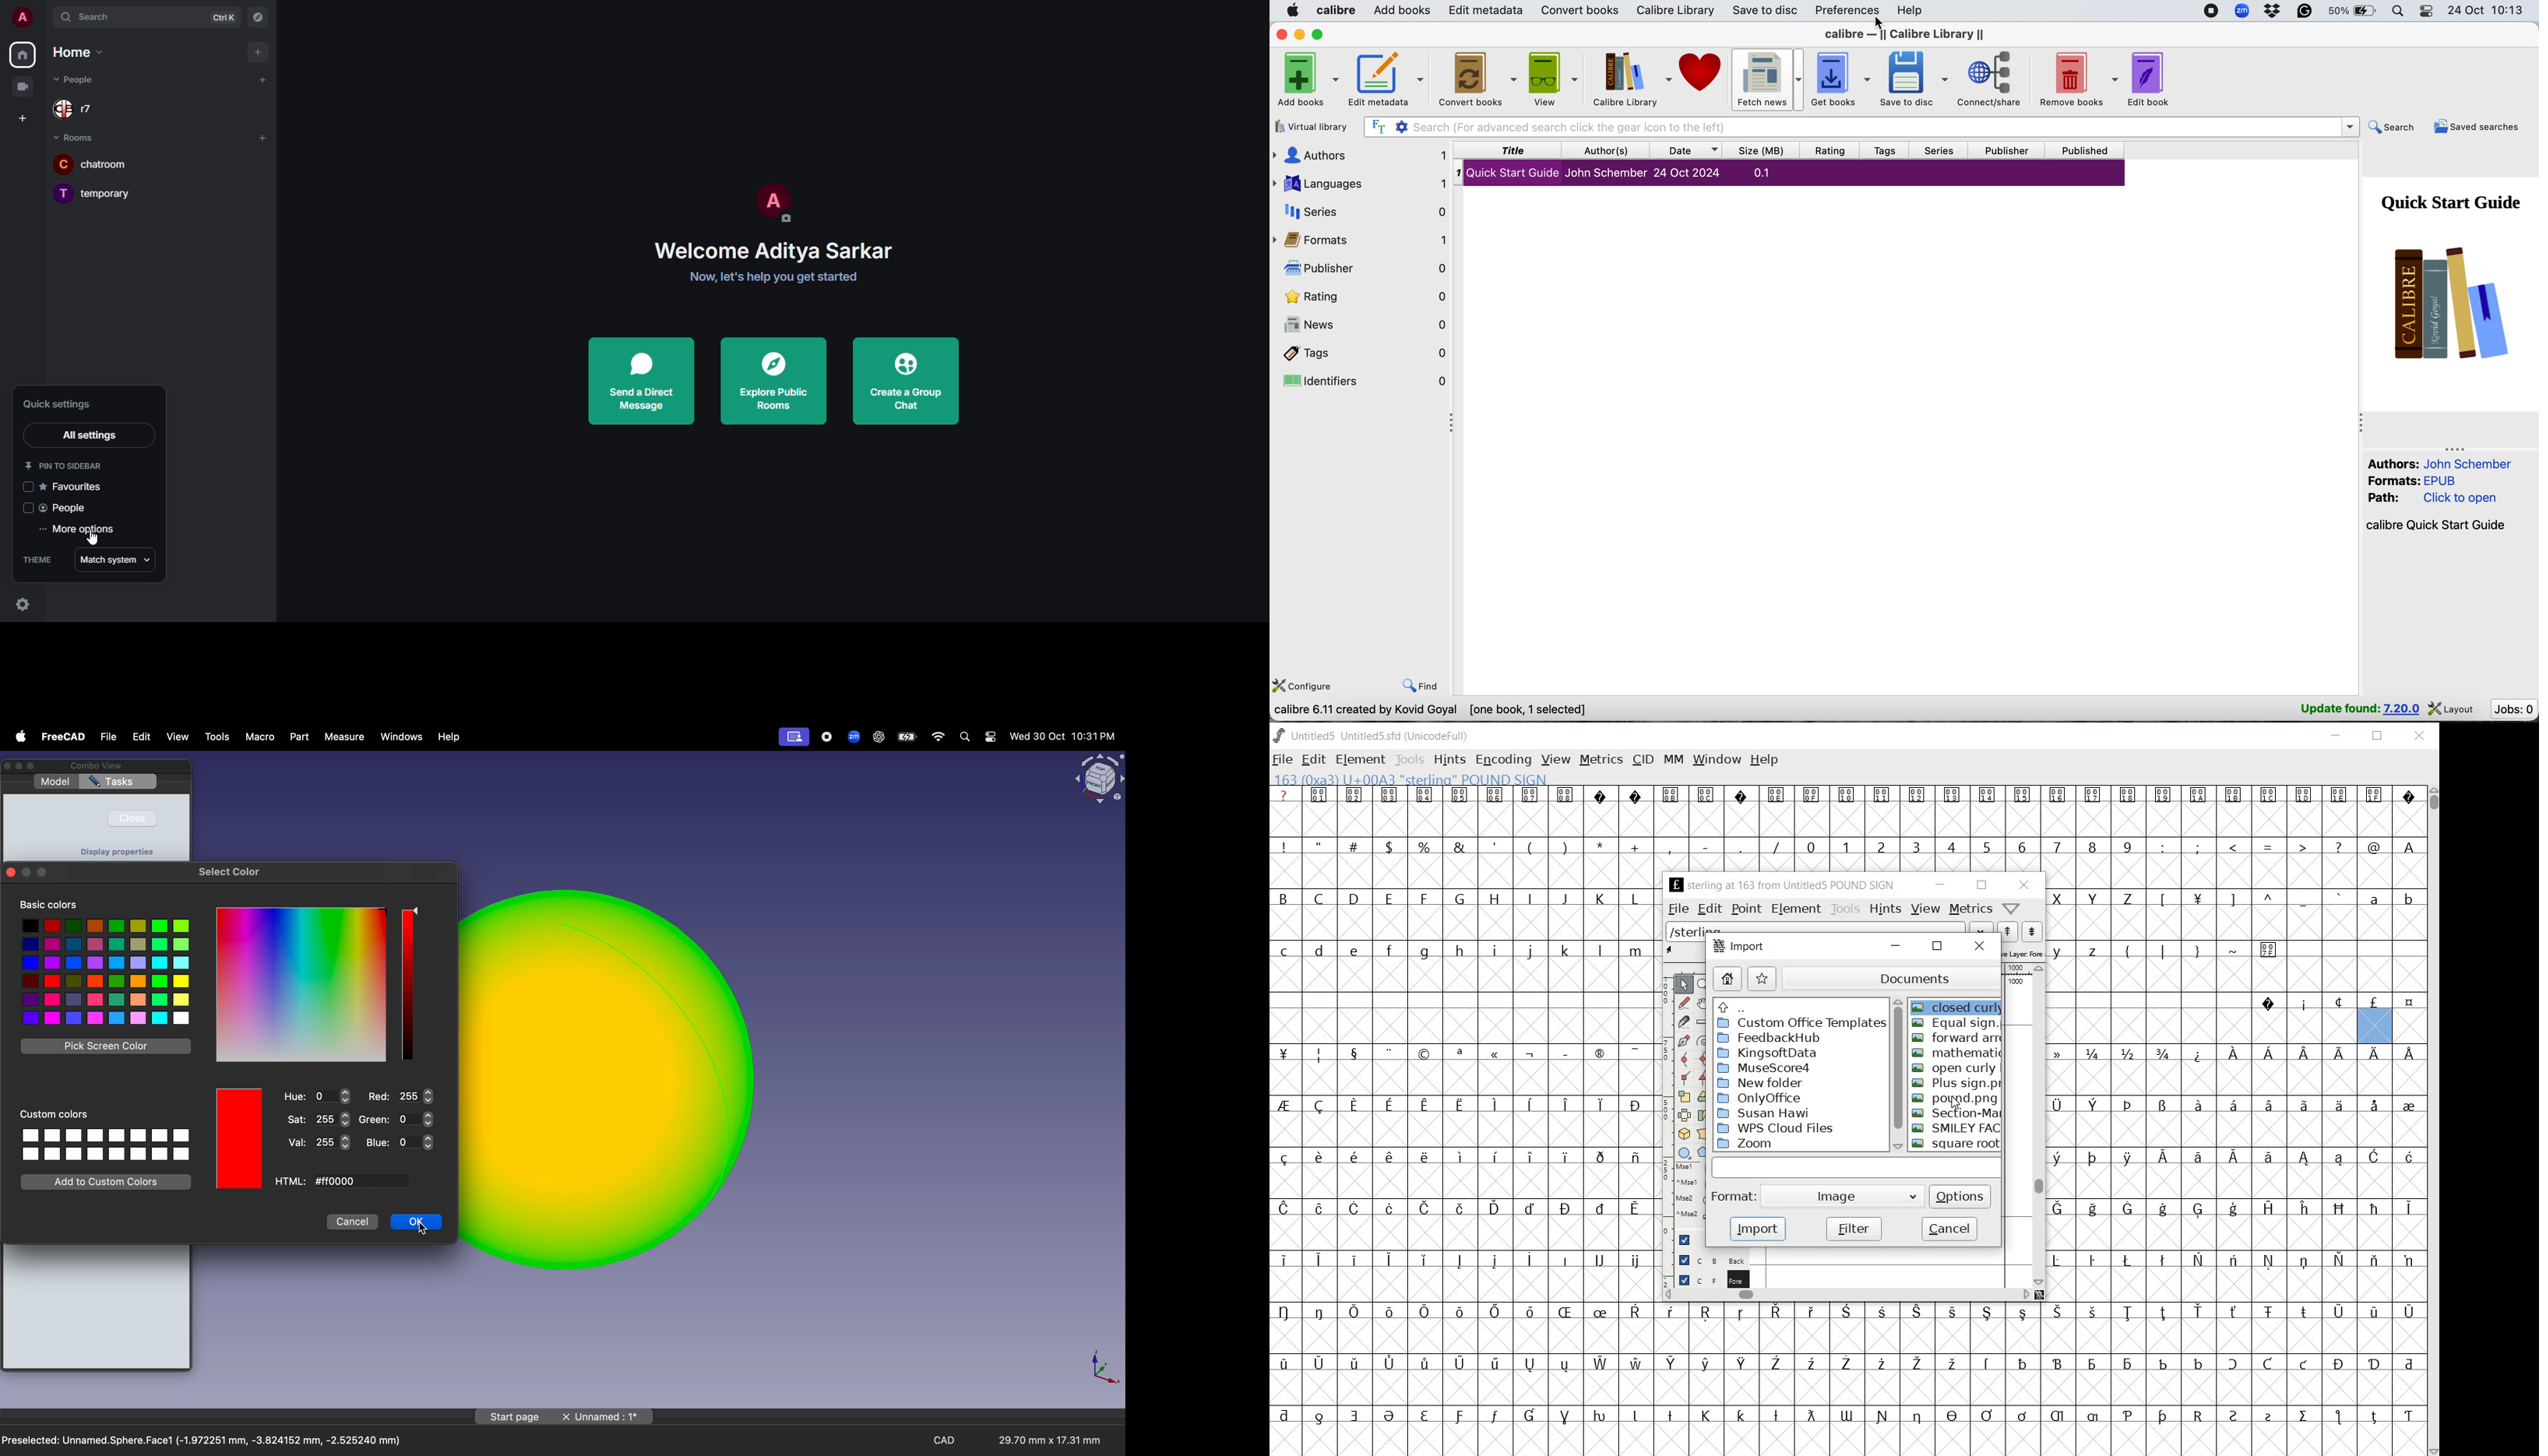 The height and width of the screenshot is (1456, 2548). I want to click on 3, so click(1916, 846).